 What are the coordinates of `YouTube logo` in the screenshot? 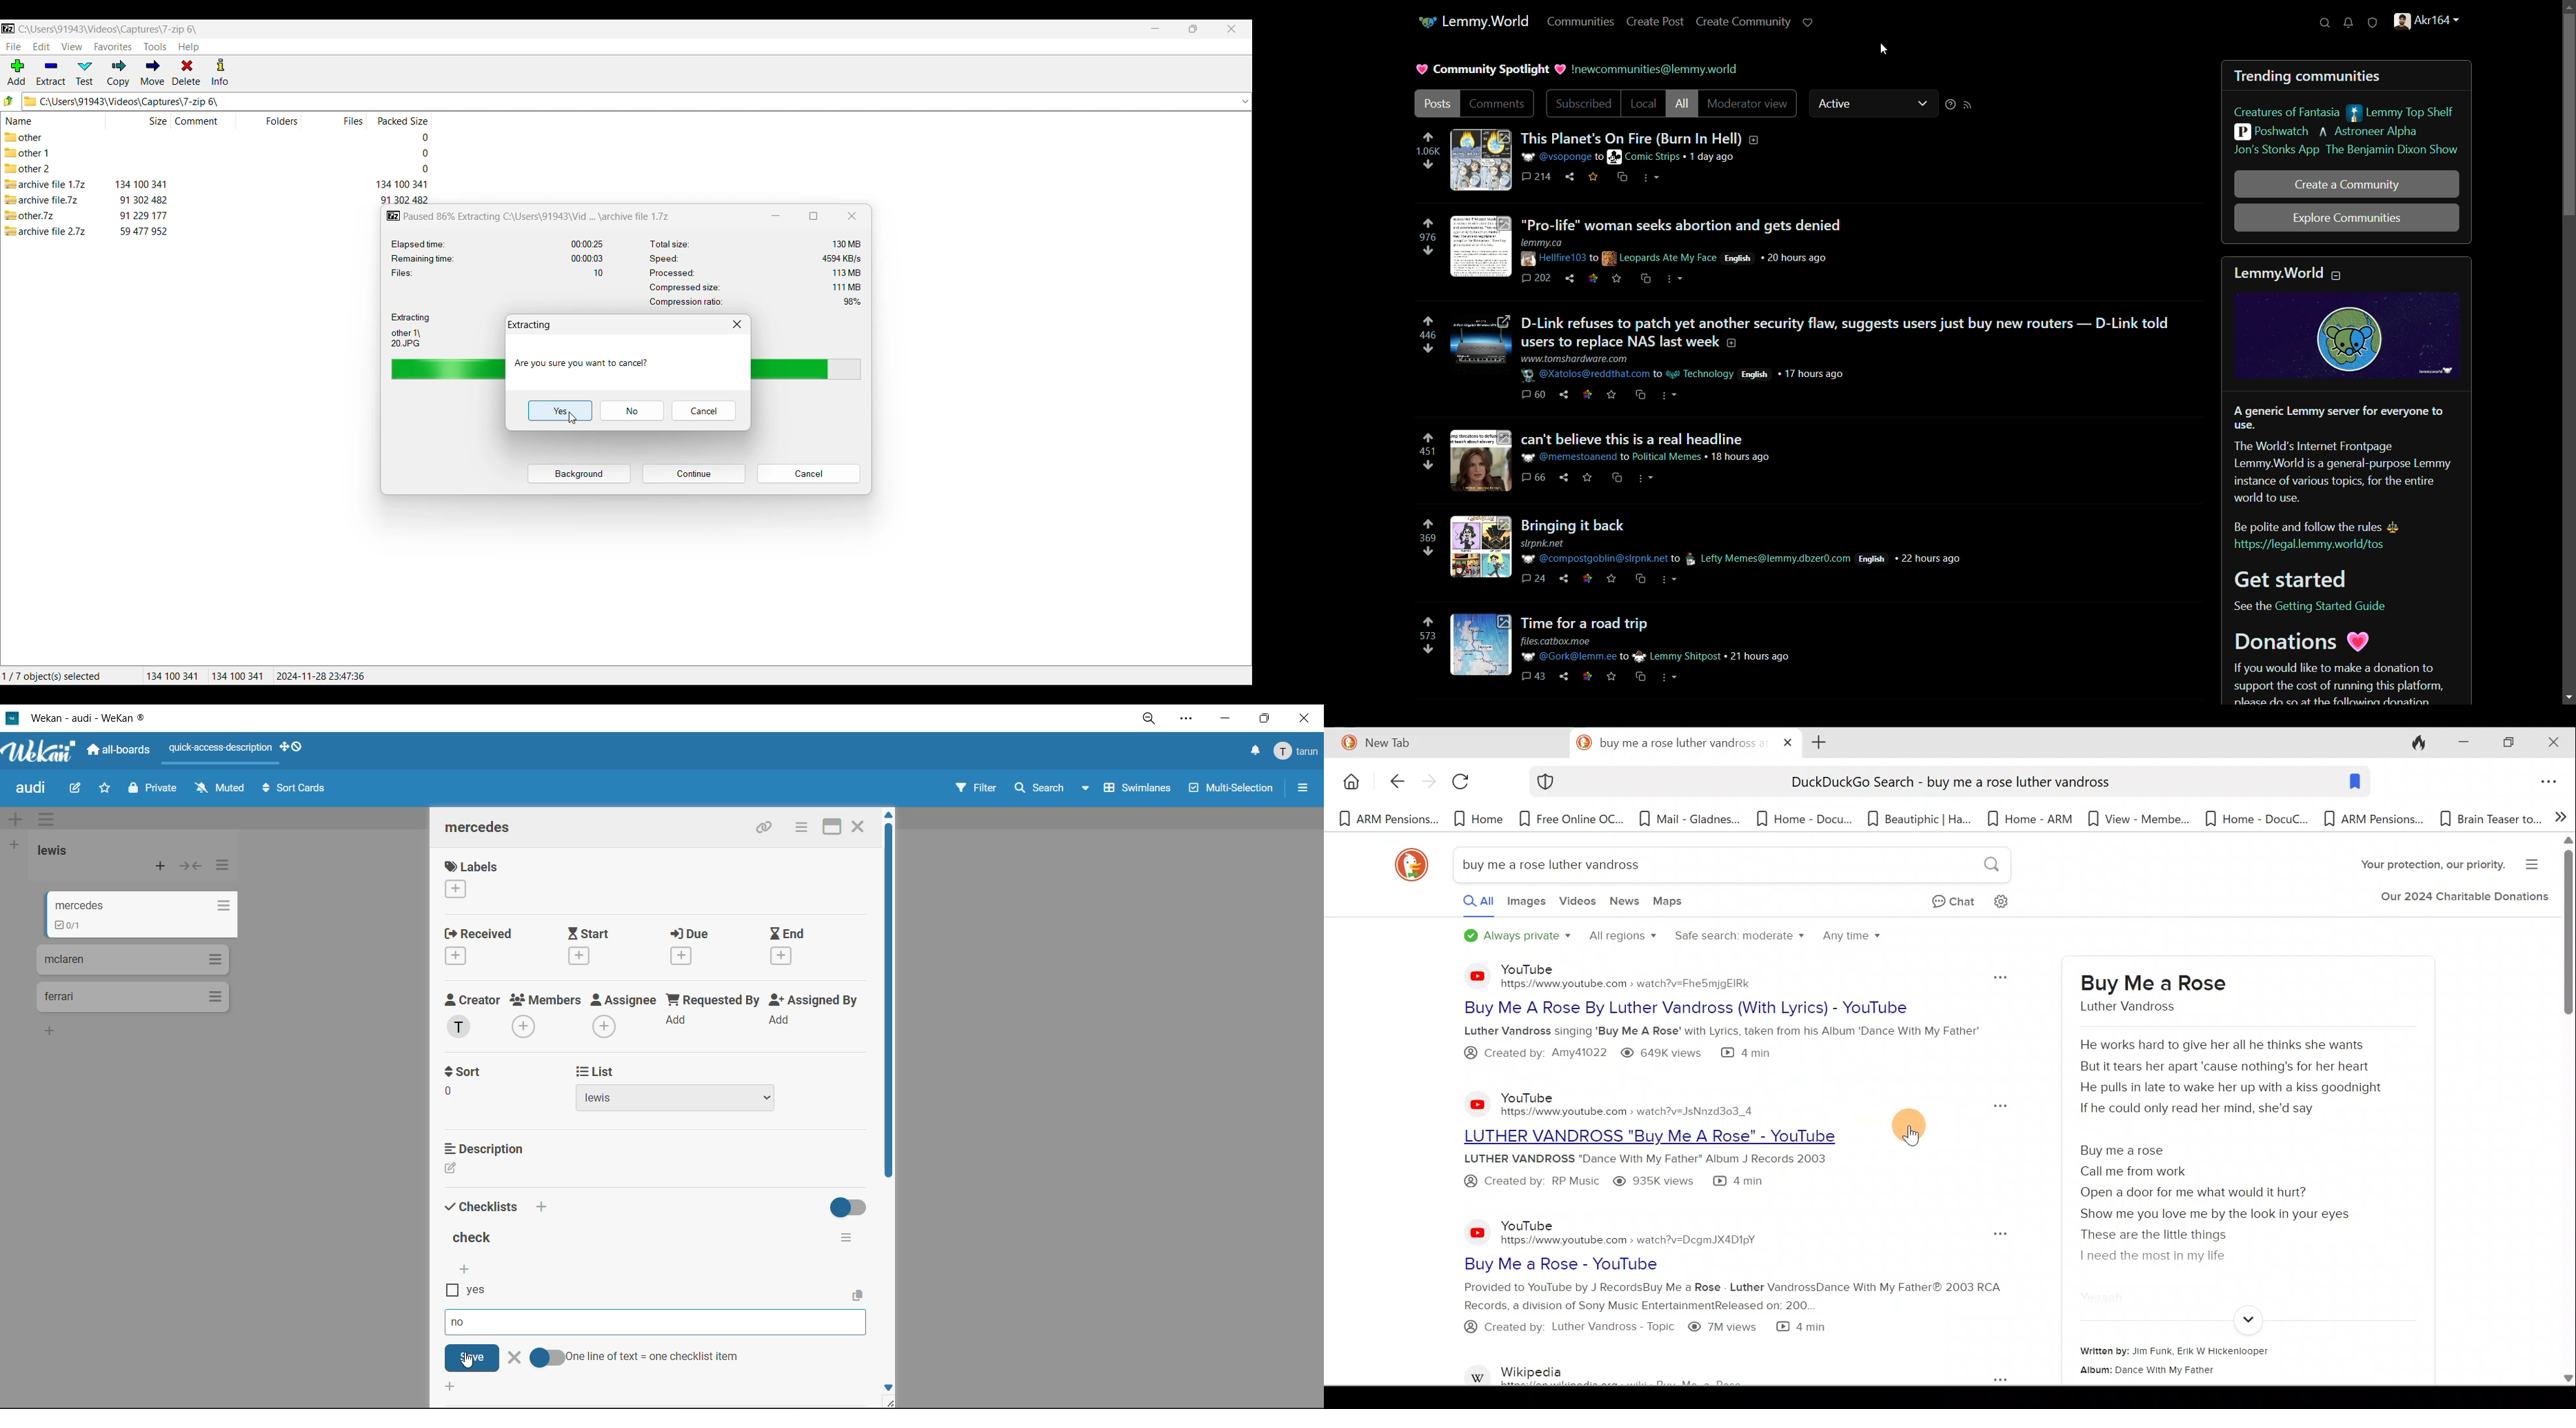 It's located at (1478, 1232).